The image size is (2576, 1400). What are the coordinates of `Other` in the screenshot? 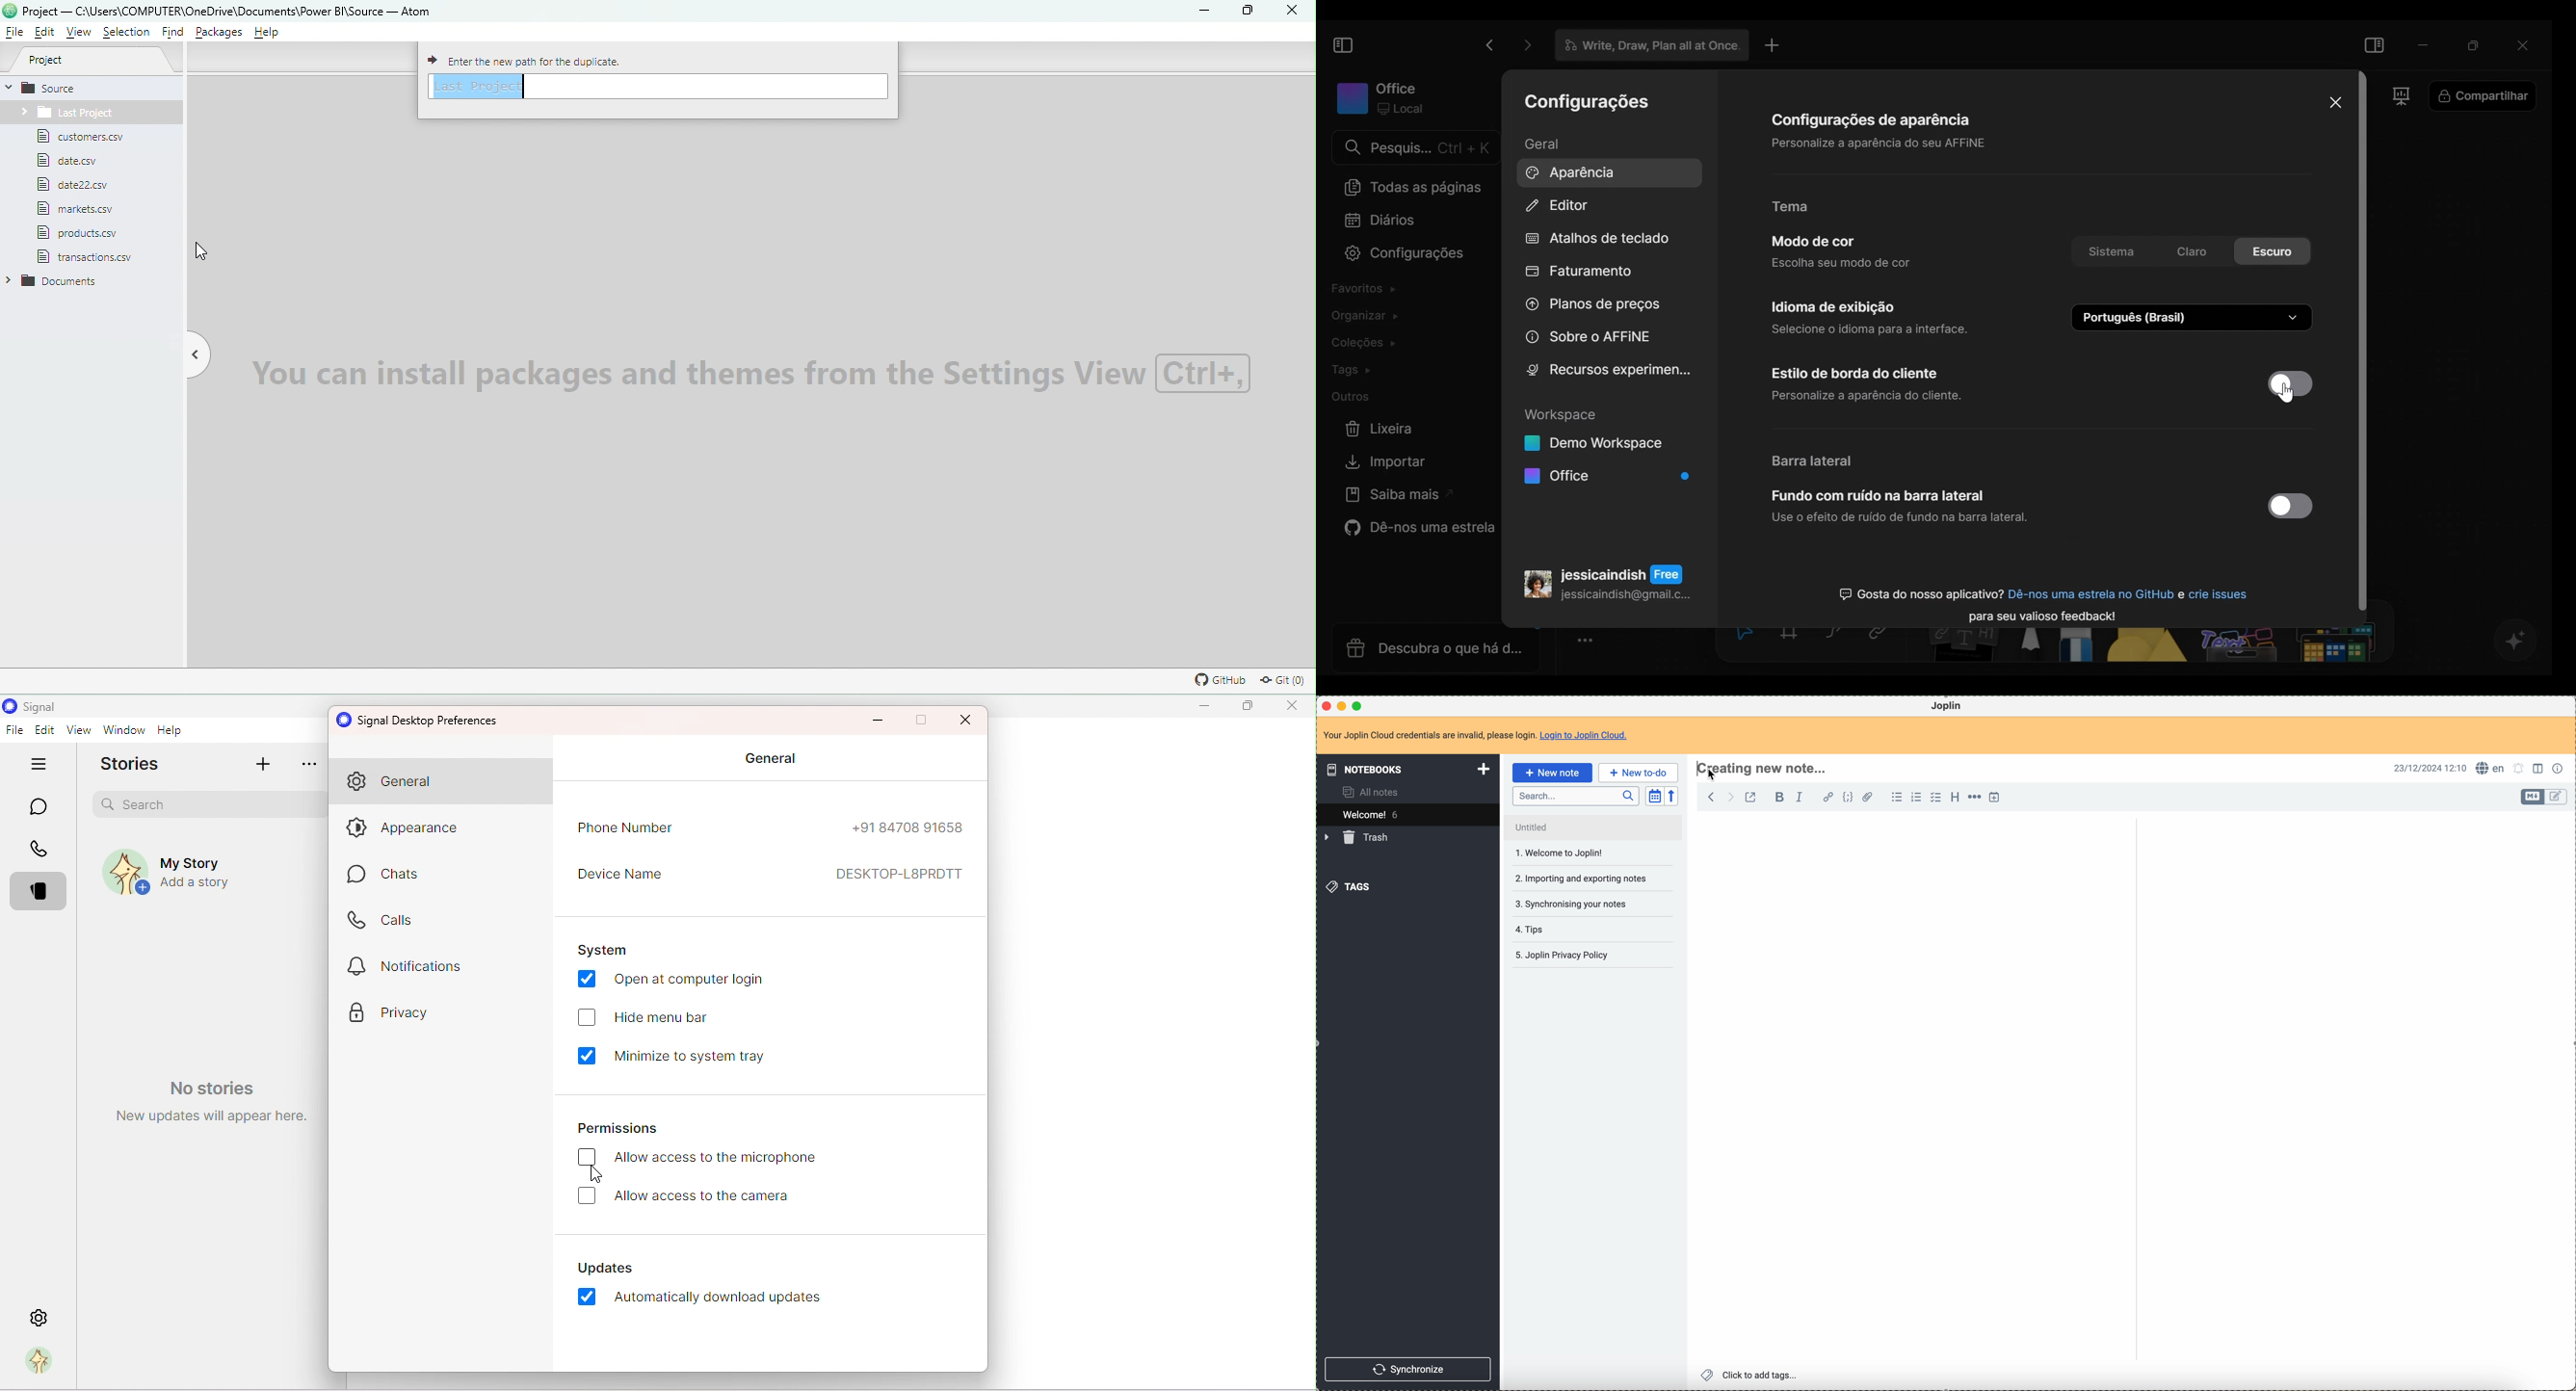 It's located at (1353, 397).